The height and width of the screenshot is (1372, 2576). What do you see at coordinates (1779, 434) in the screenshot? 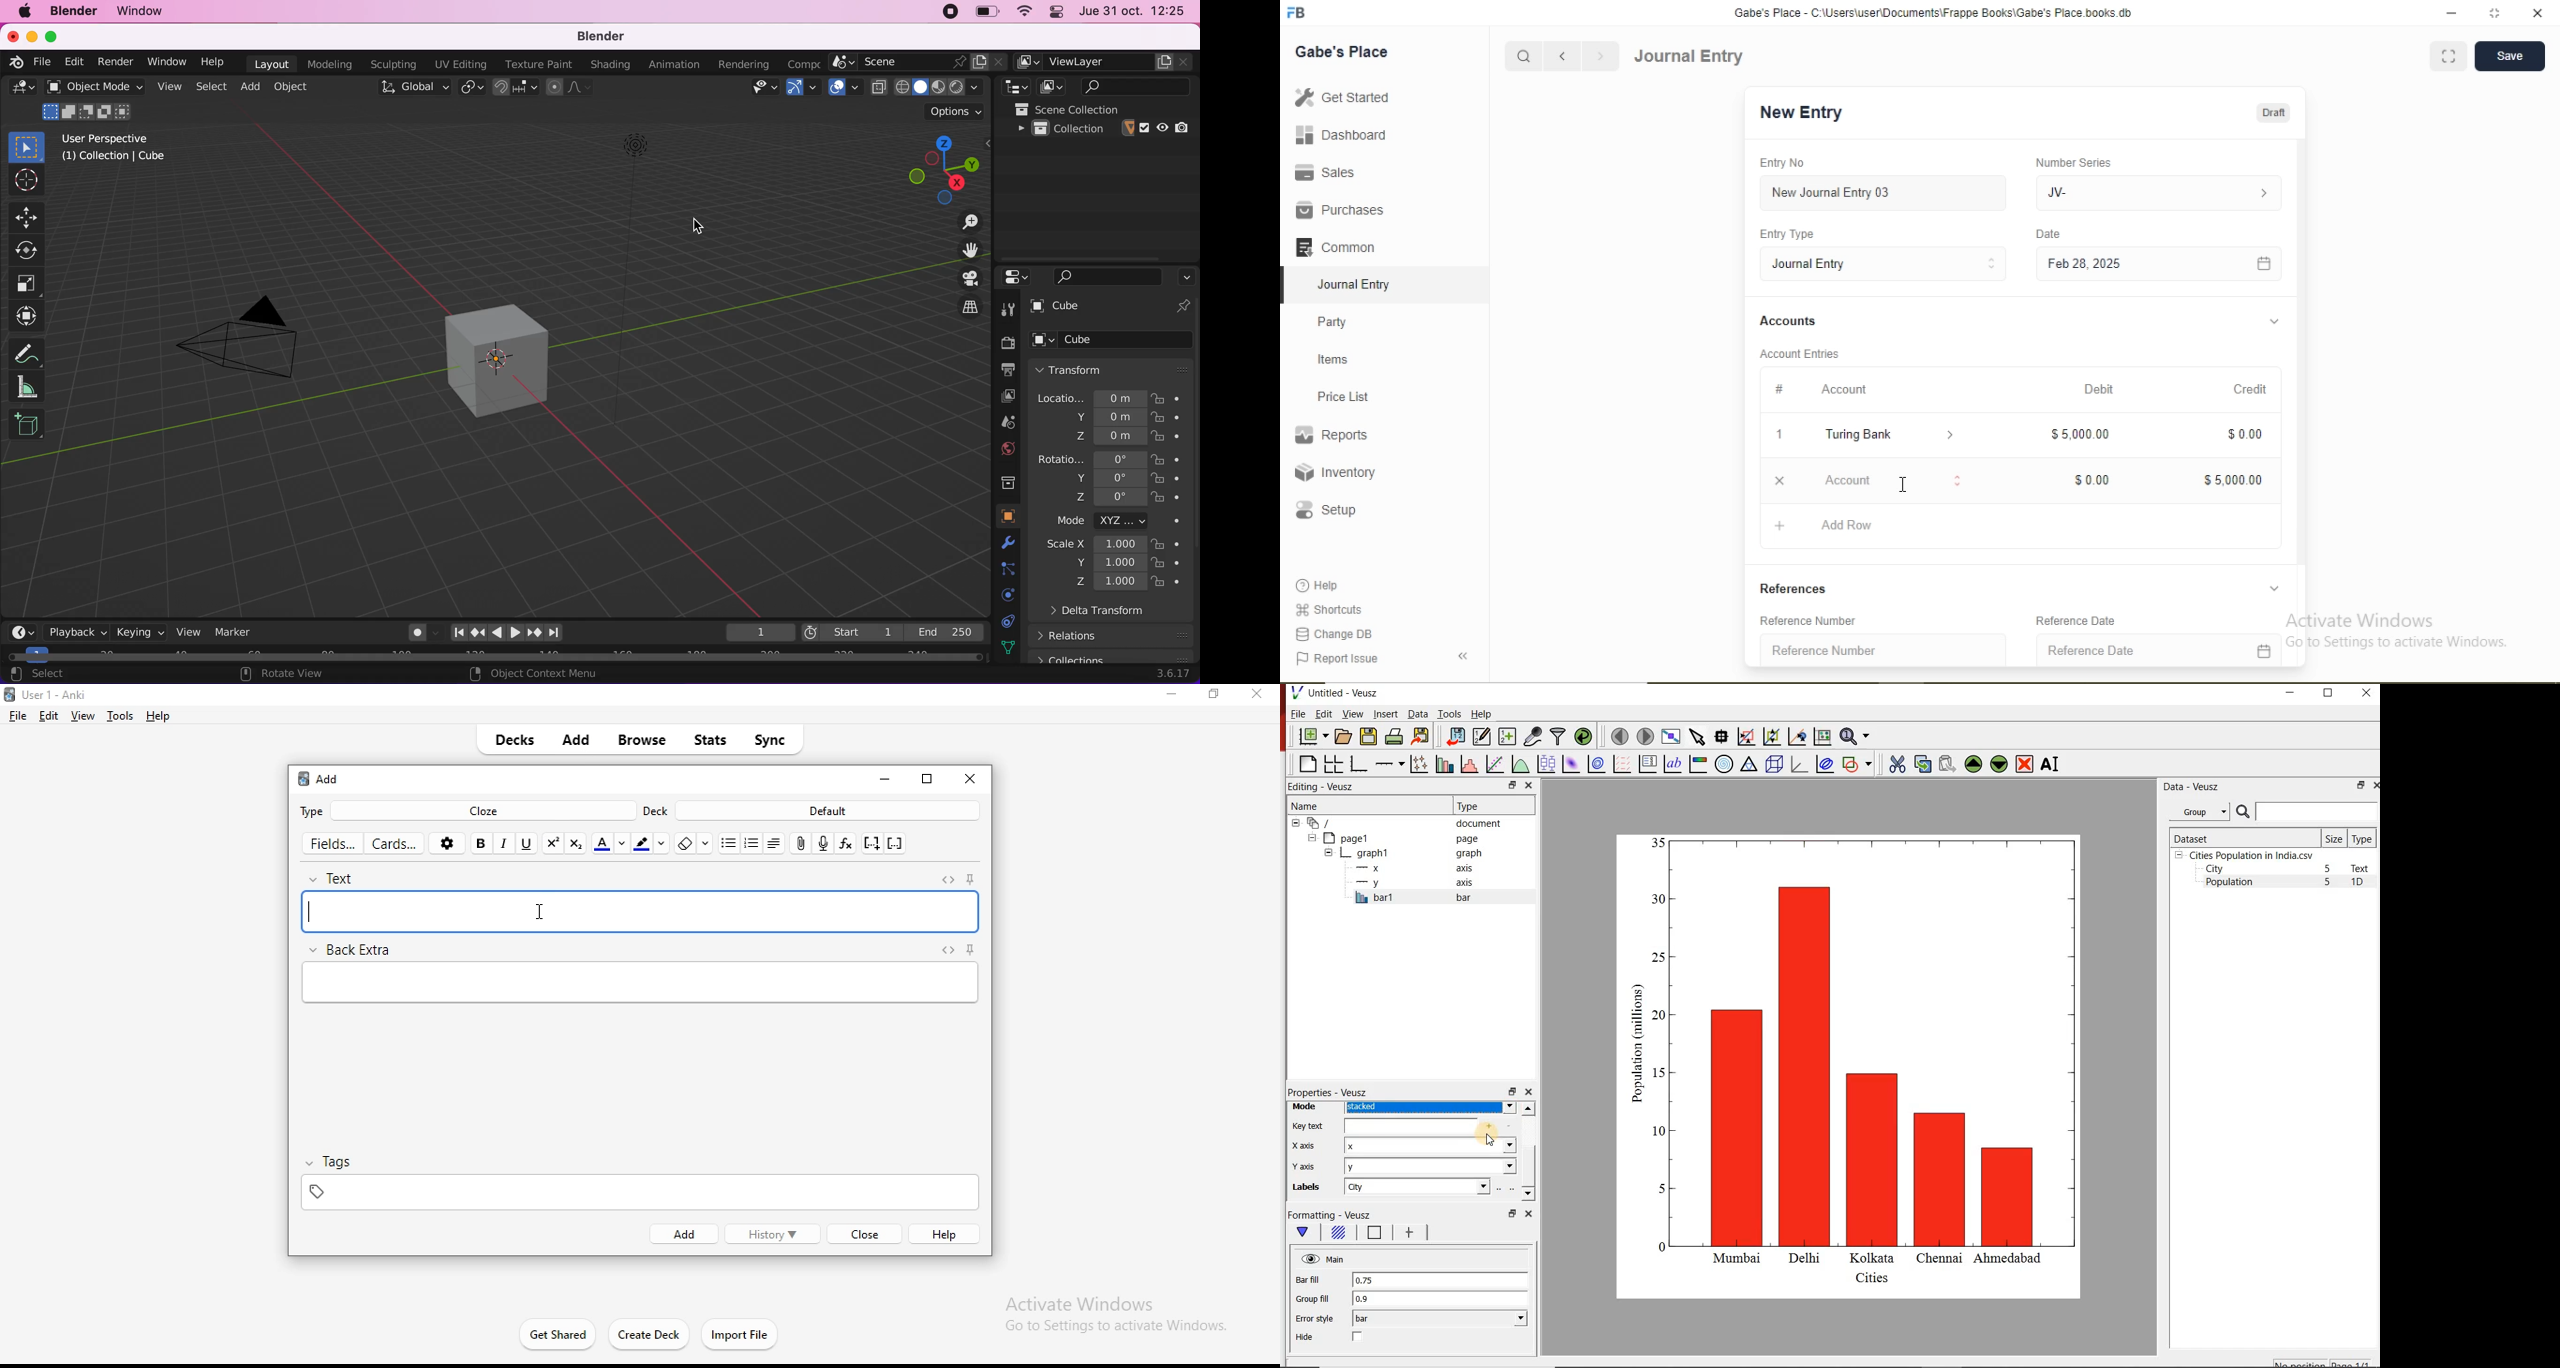
I see `1` at bounding box center [1779, 434].